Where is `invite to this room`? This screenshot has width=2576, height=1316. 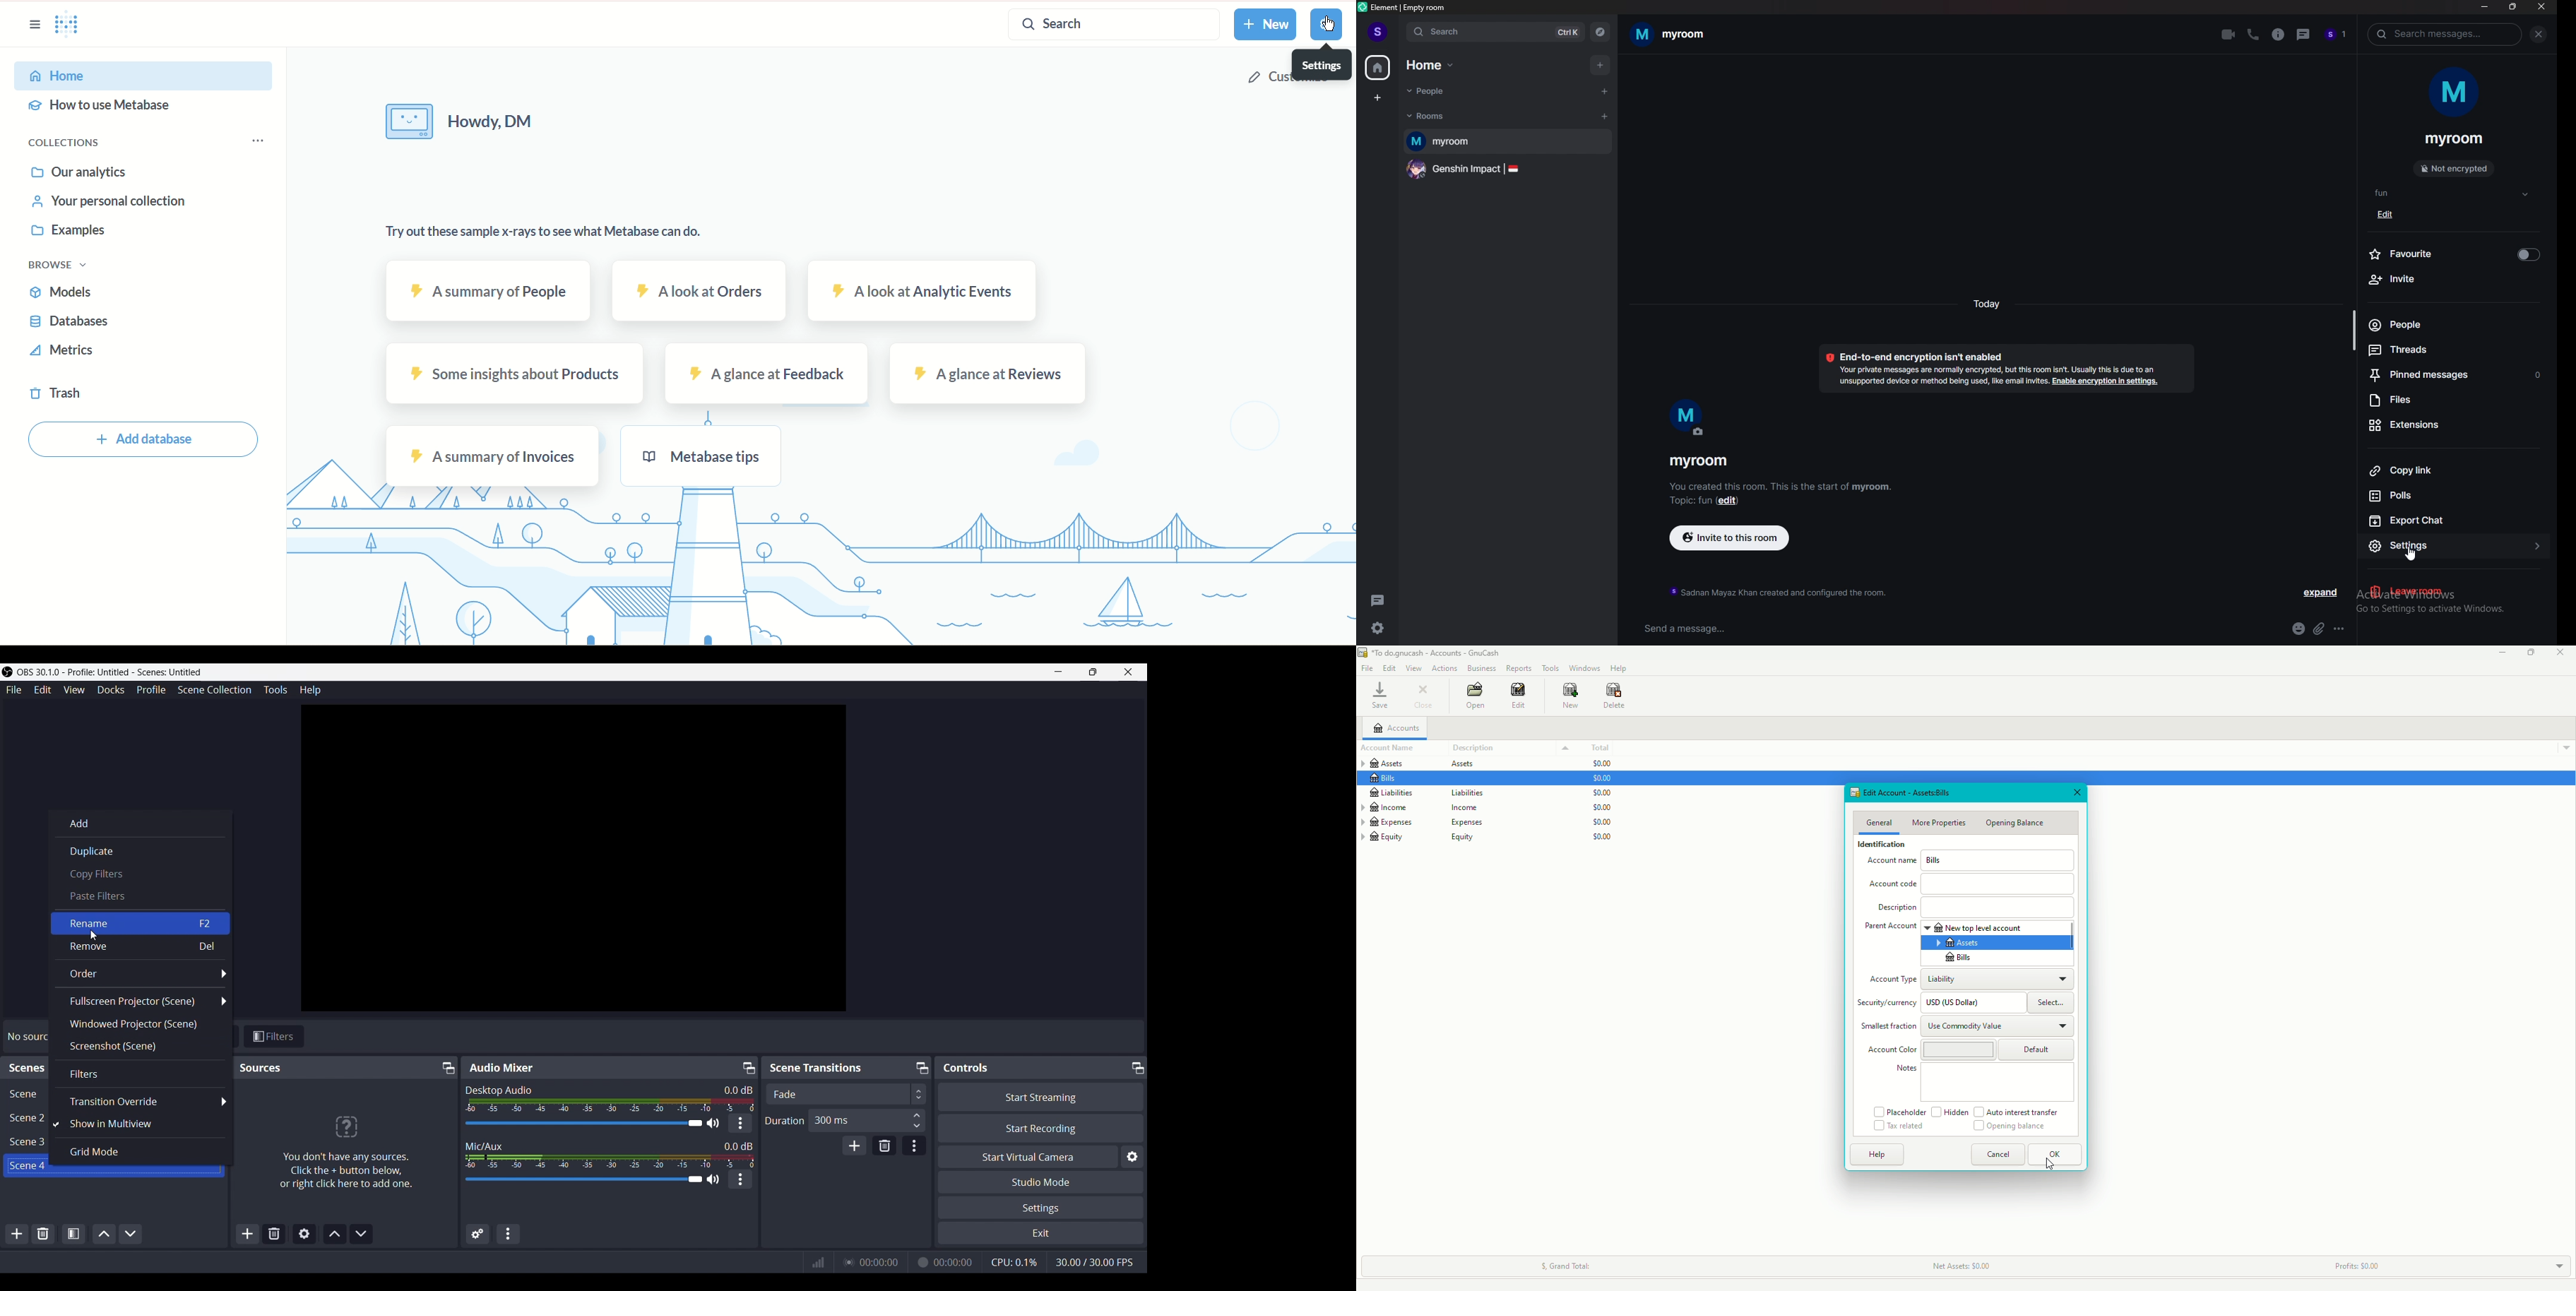 invite to this room is located at coordinates (1728, 537).